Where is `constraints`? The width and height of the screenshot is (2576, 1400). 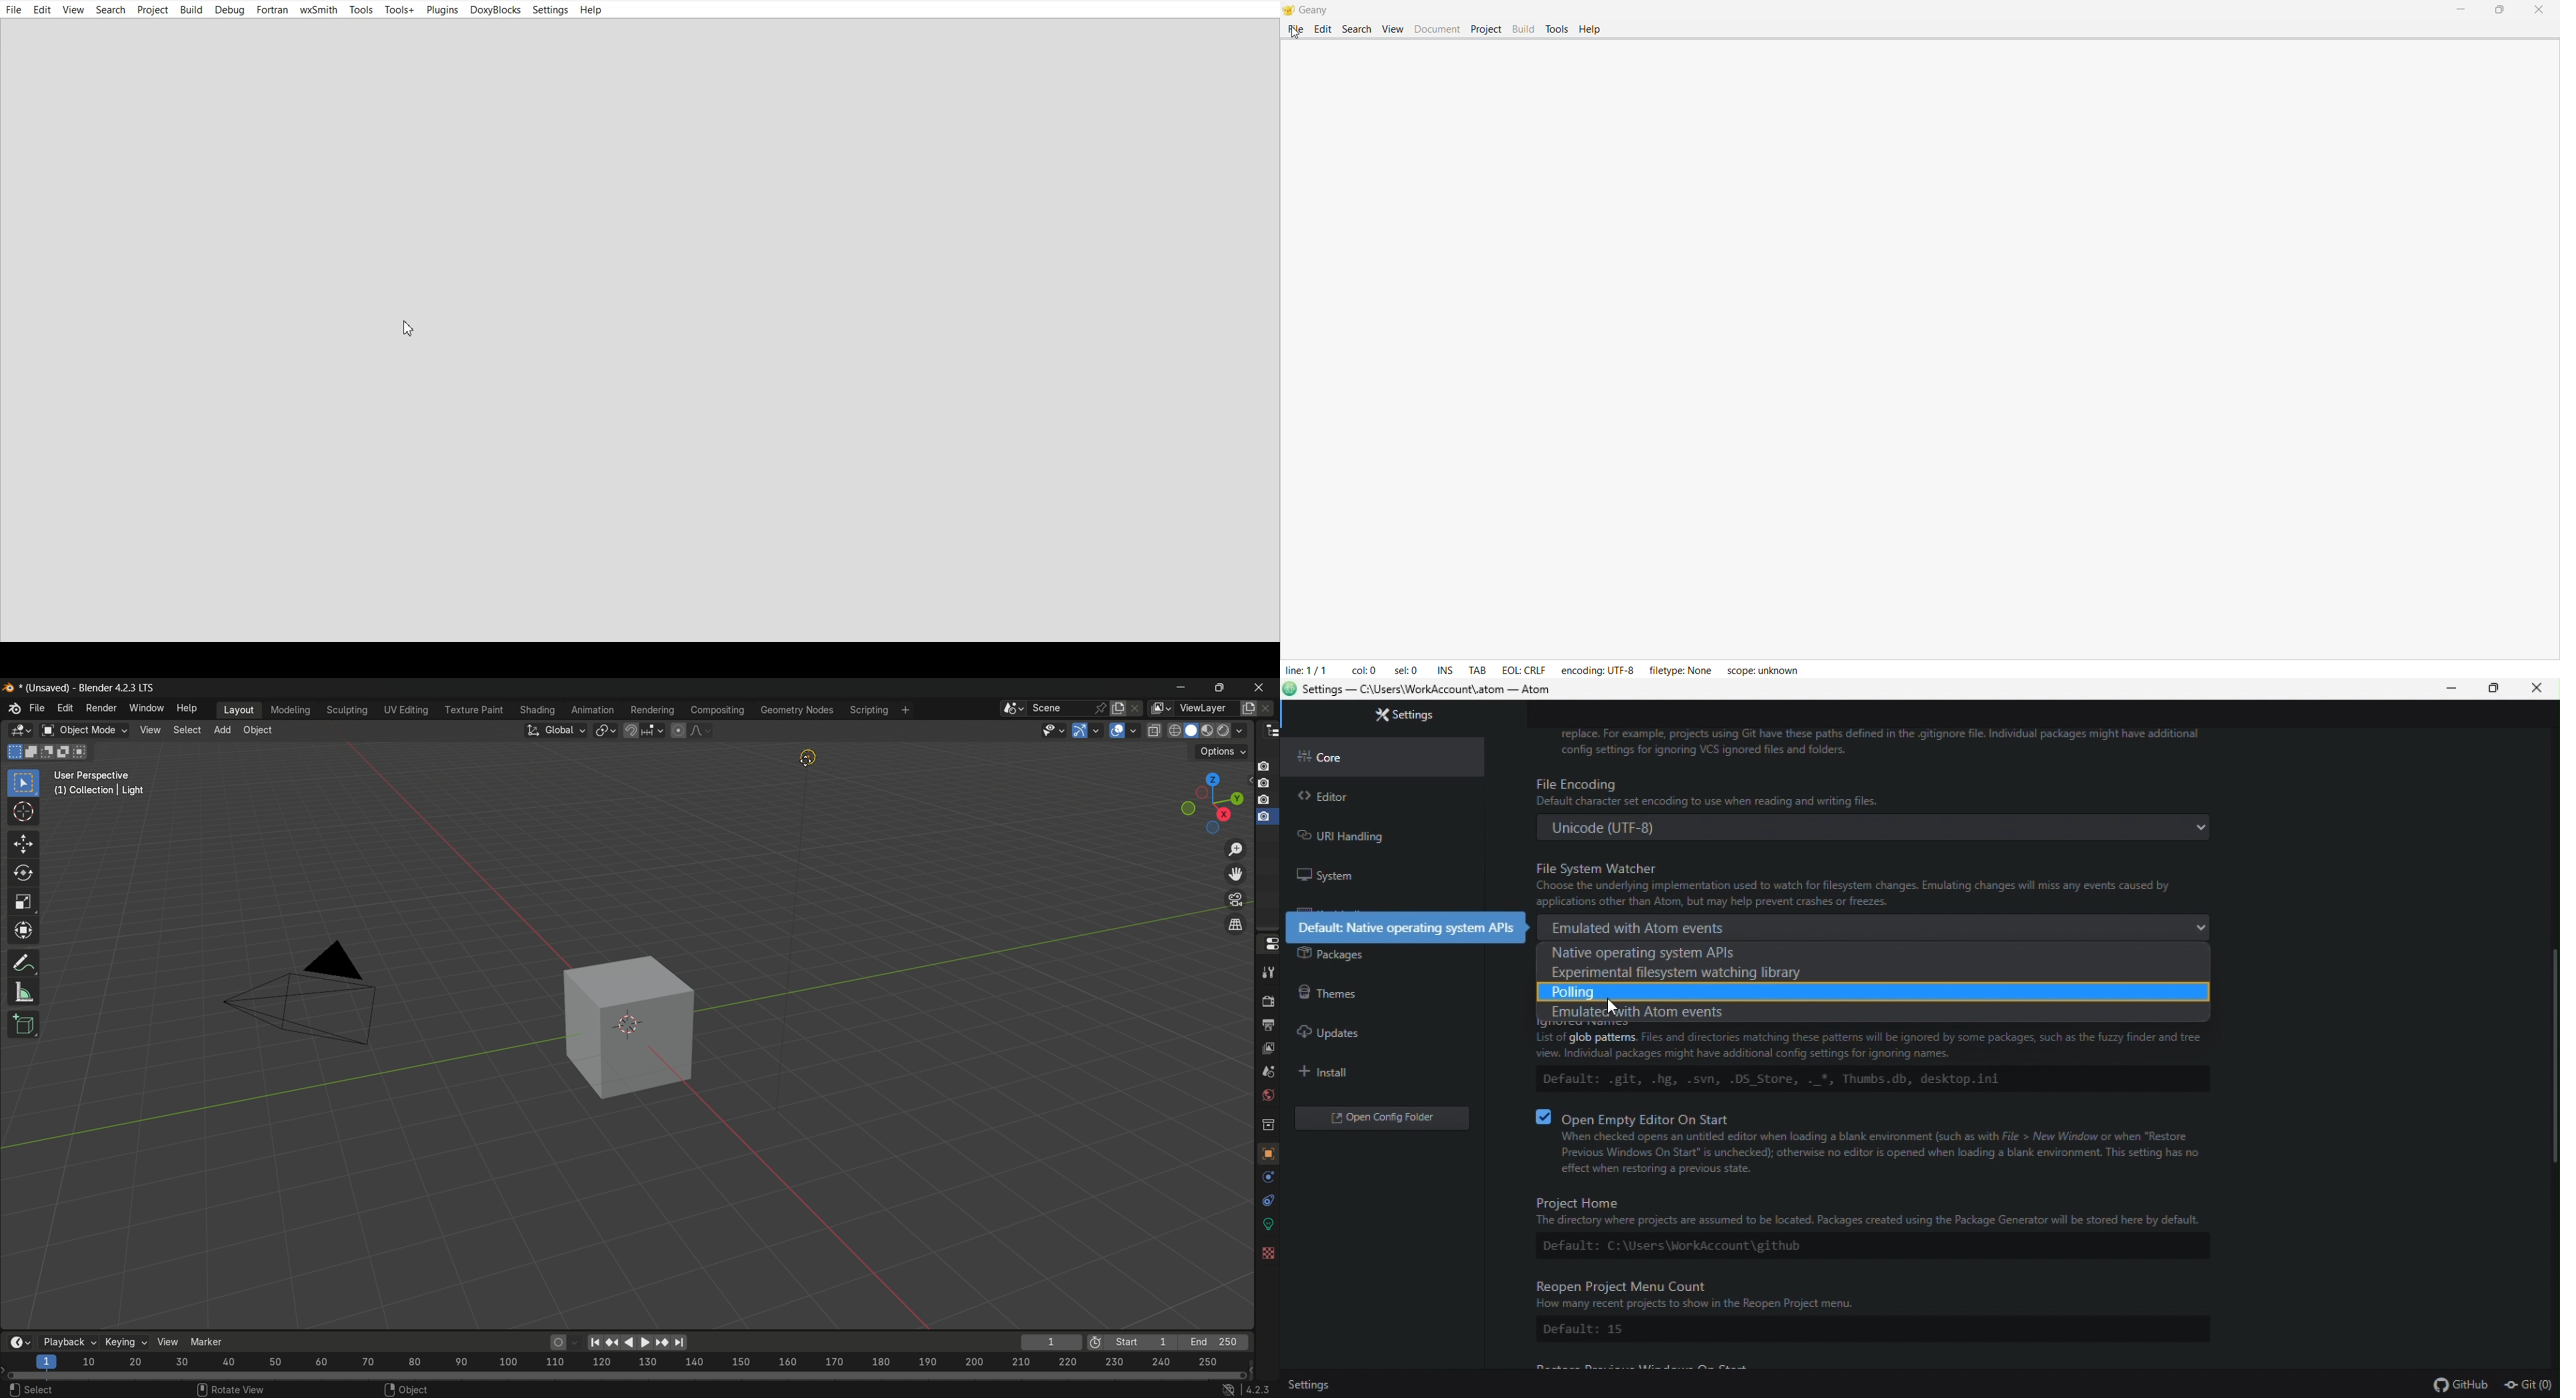 constraints is located at coordinates (1267, 1248).